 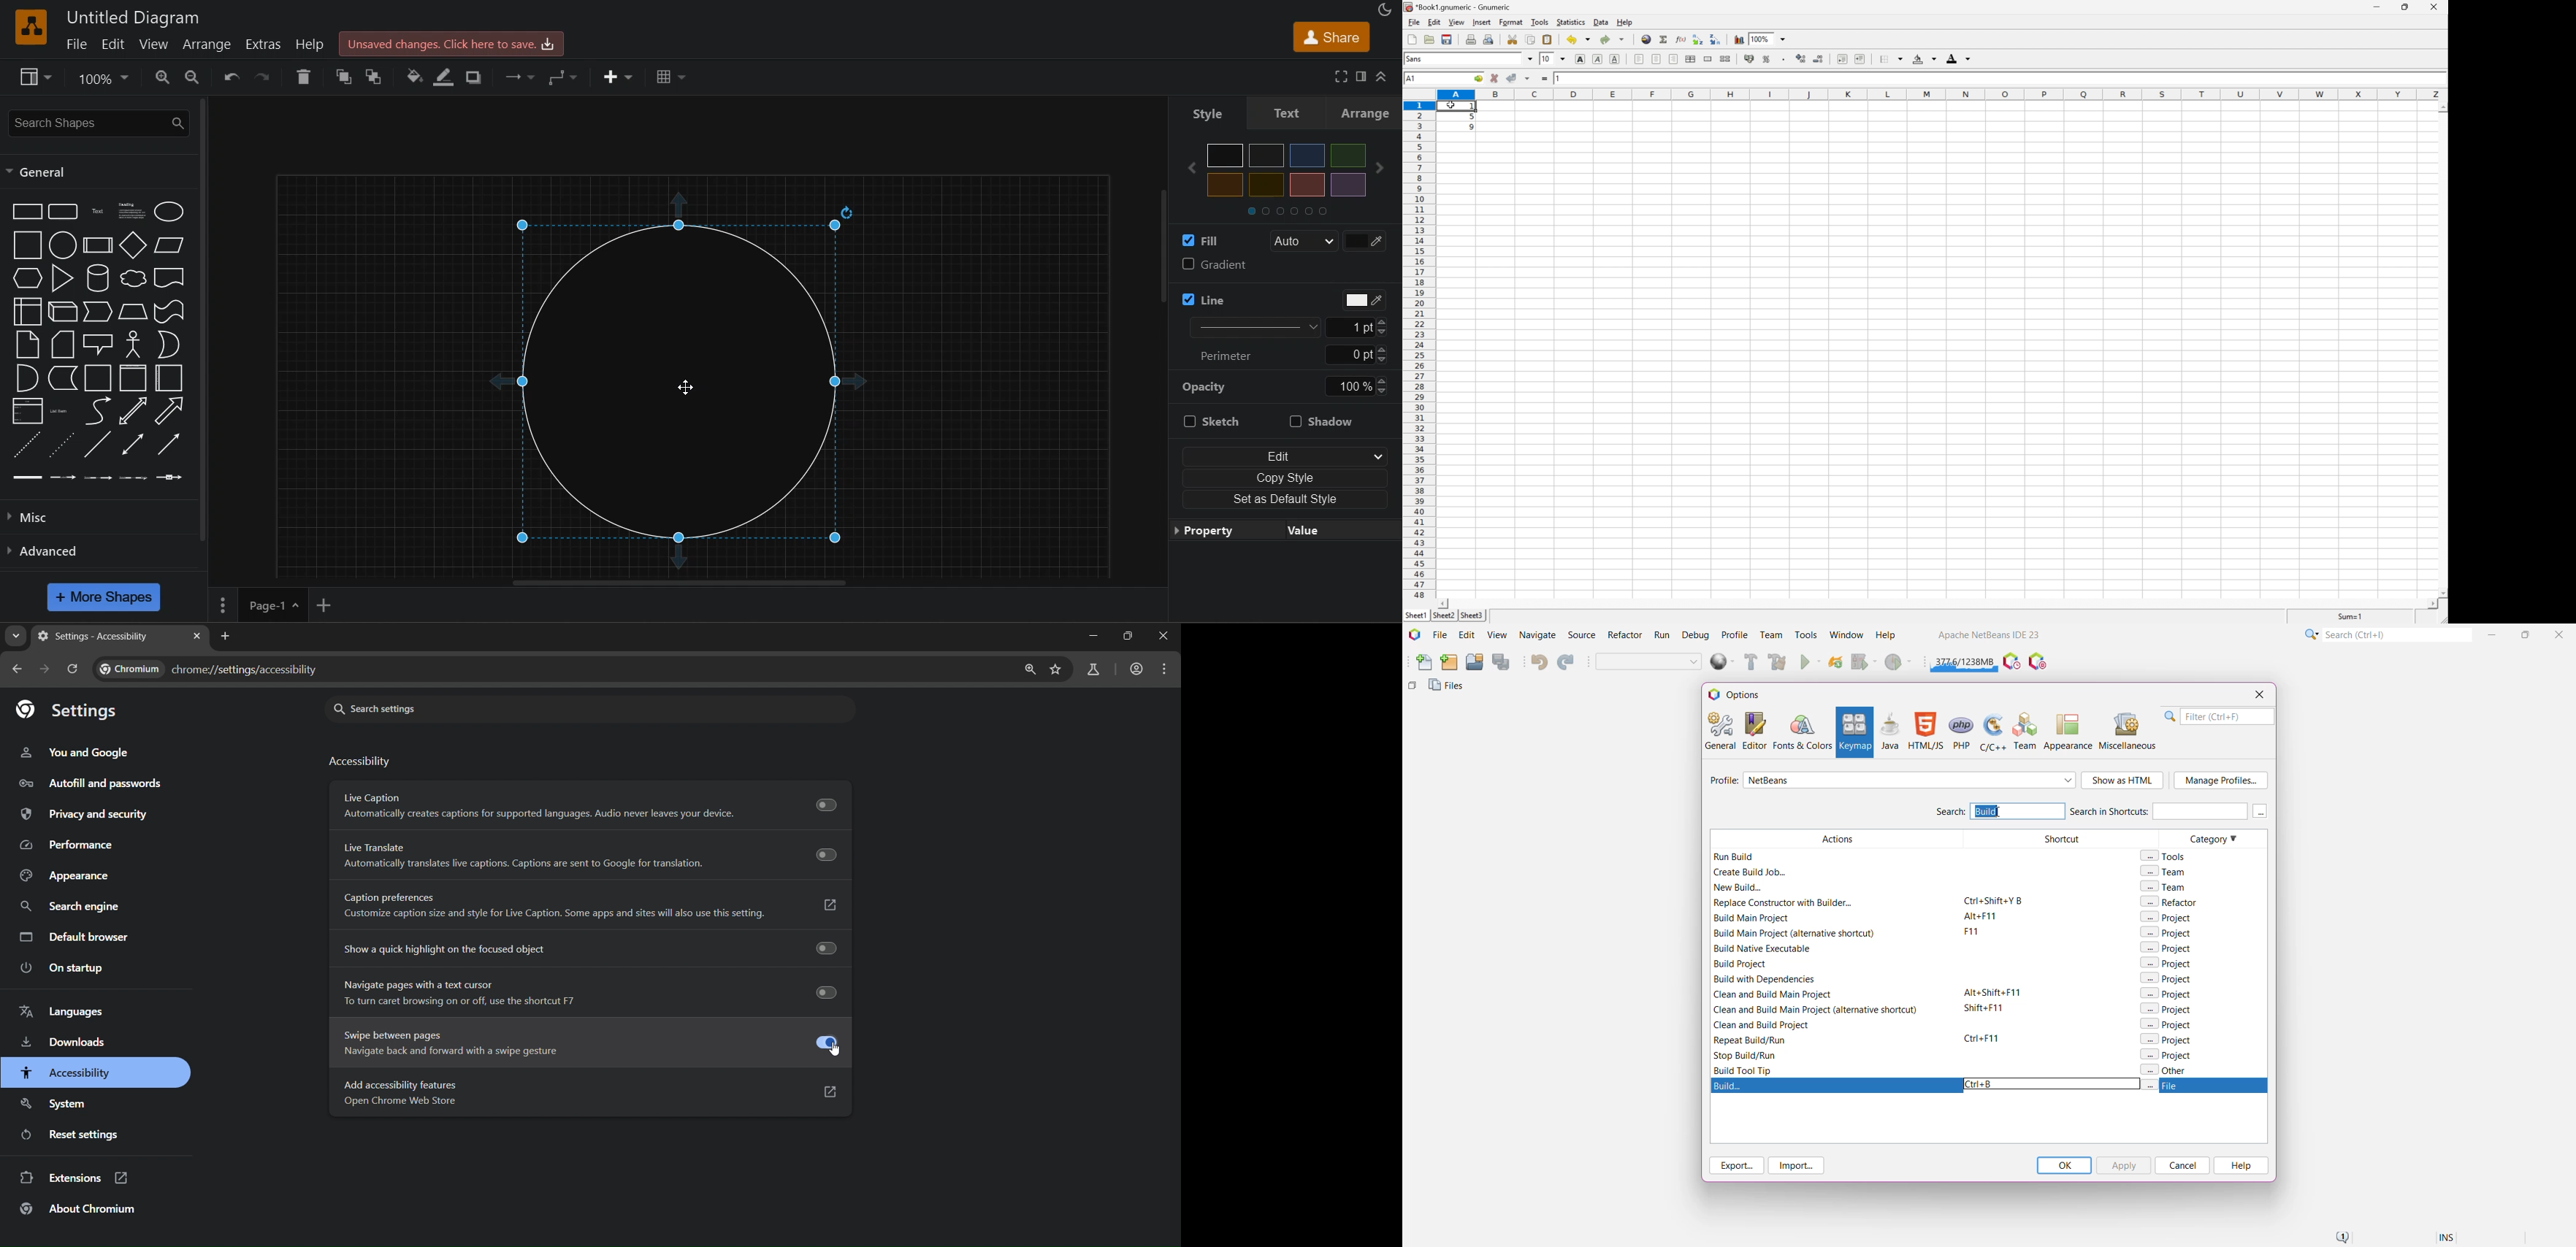 What do you see at coordinates (212, 671) in the screenshot?
I see `chrome://settings/accessibility` at bounding box center [212, 671].